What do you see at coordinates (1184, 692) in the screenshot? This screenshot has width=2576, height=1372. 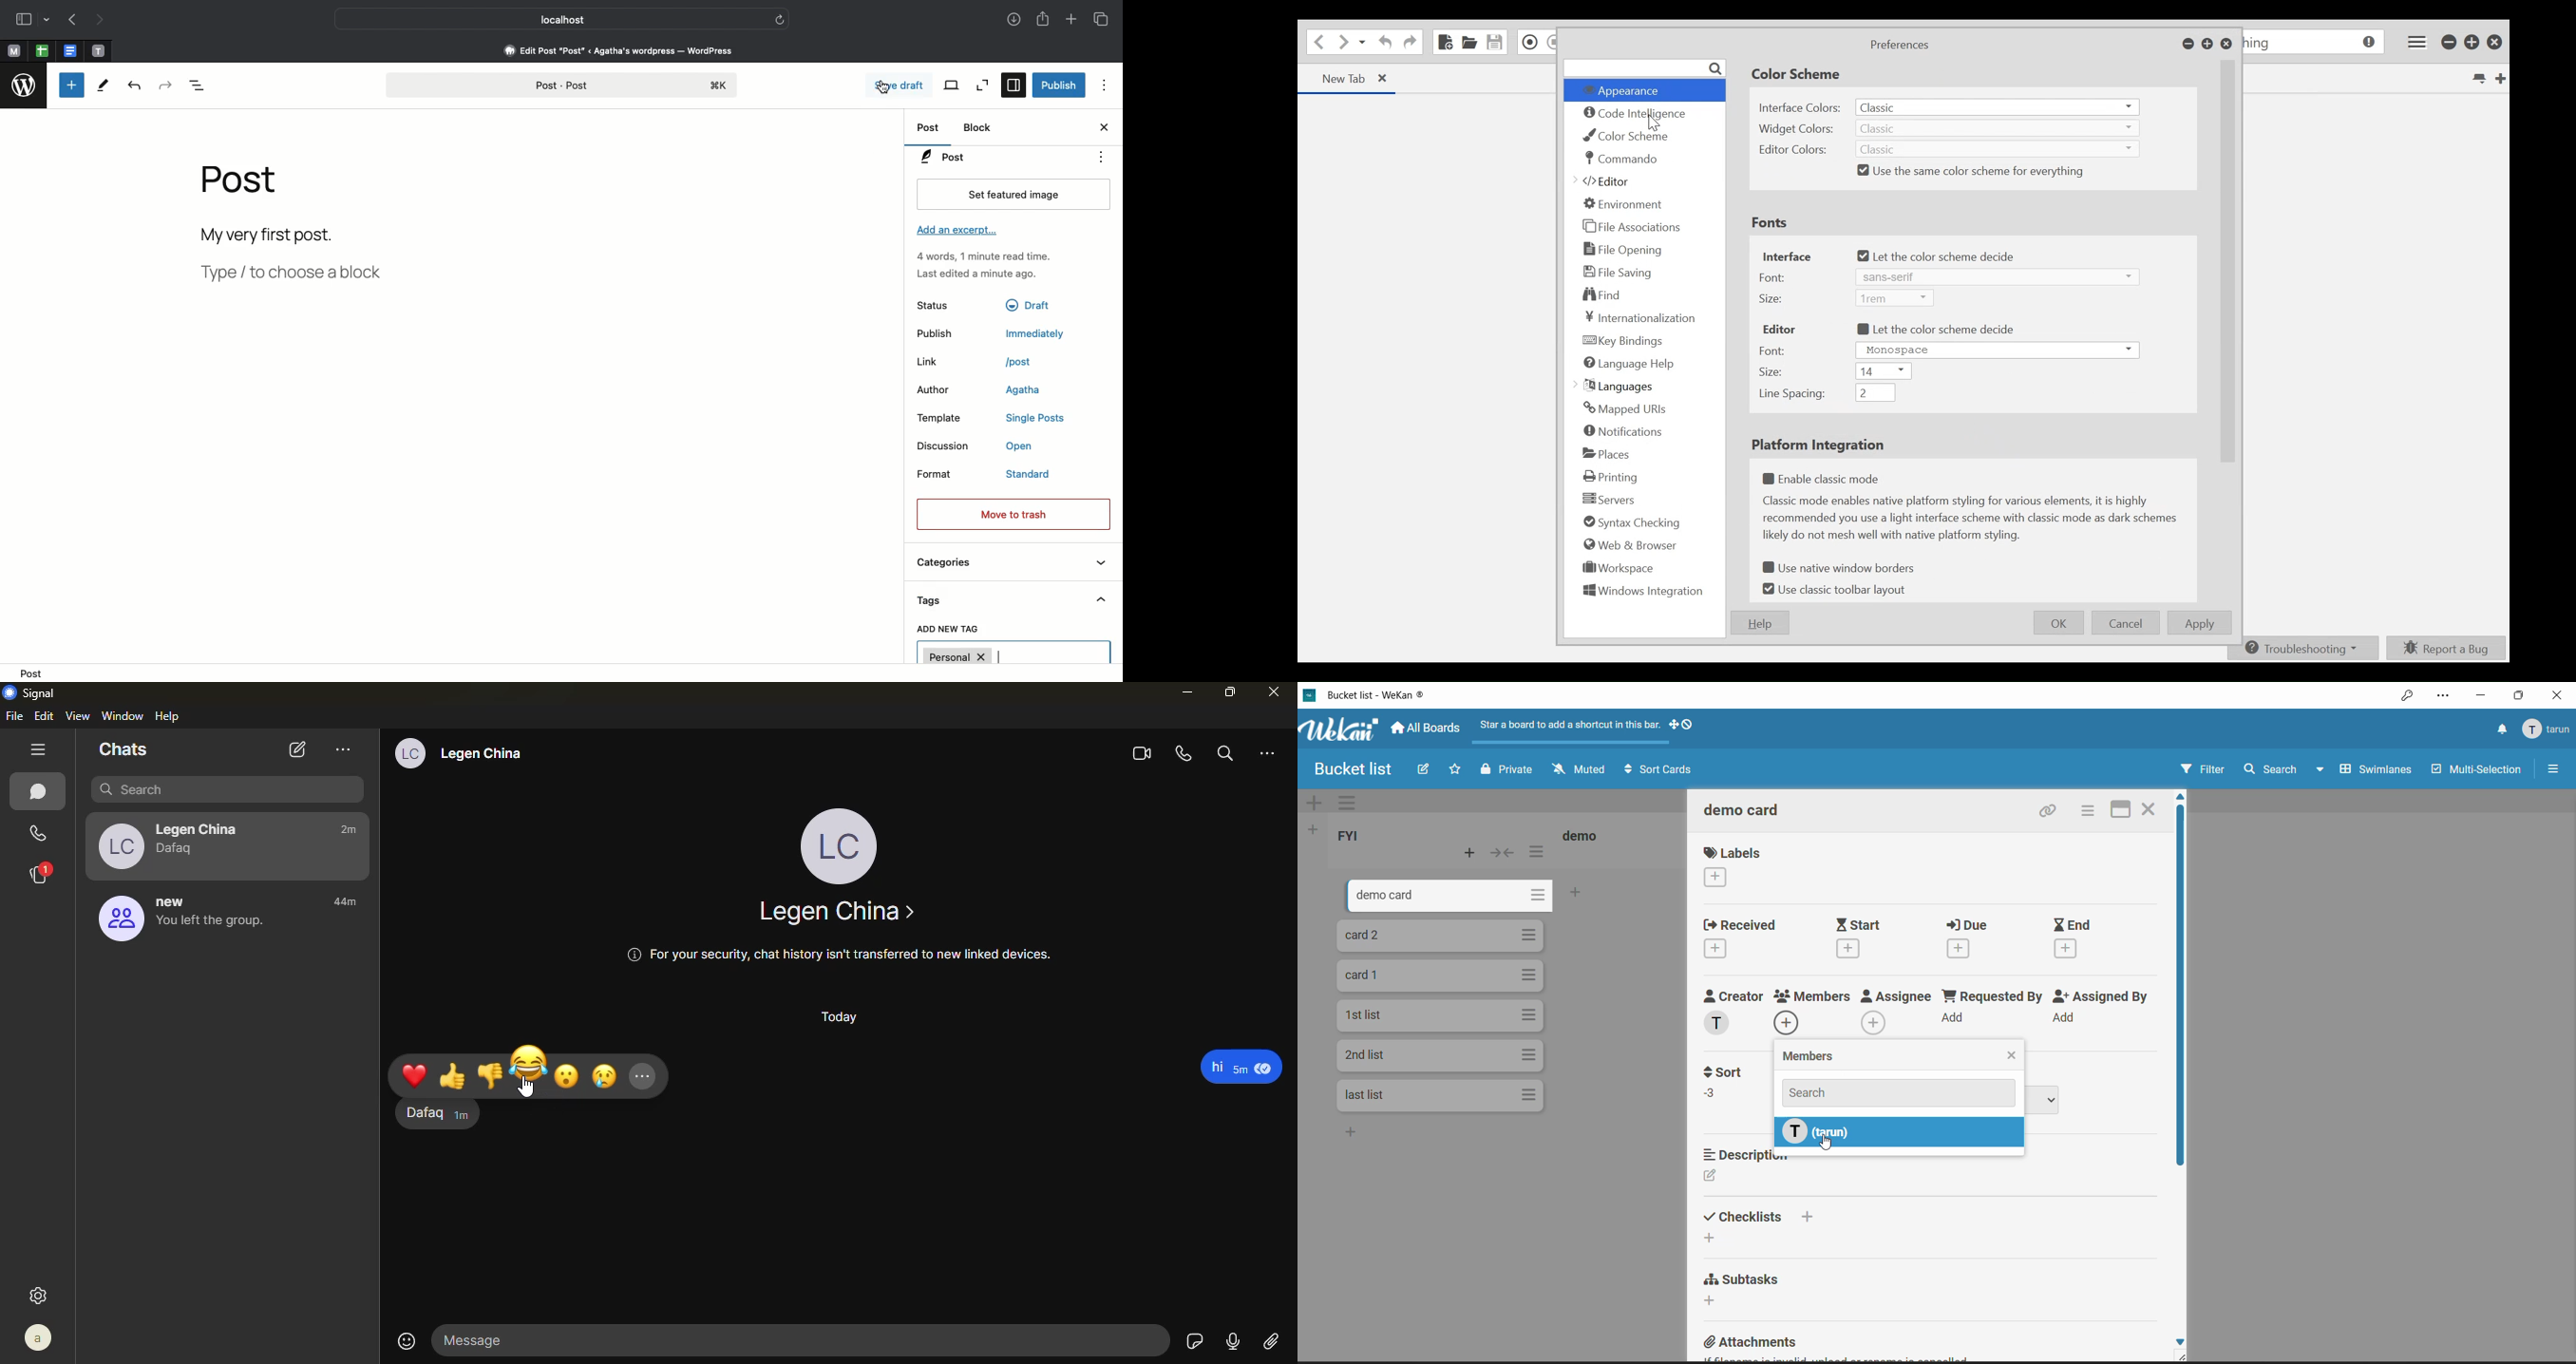 I see `minimize` at bounding box center [1184, 692].